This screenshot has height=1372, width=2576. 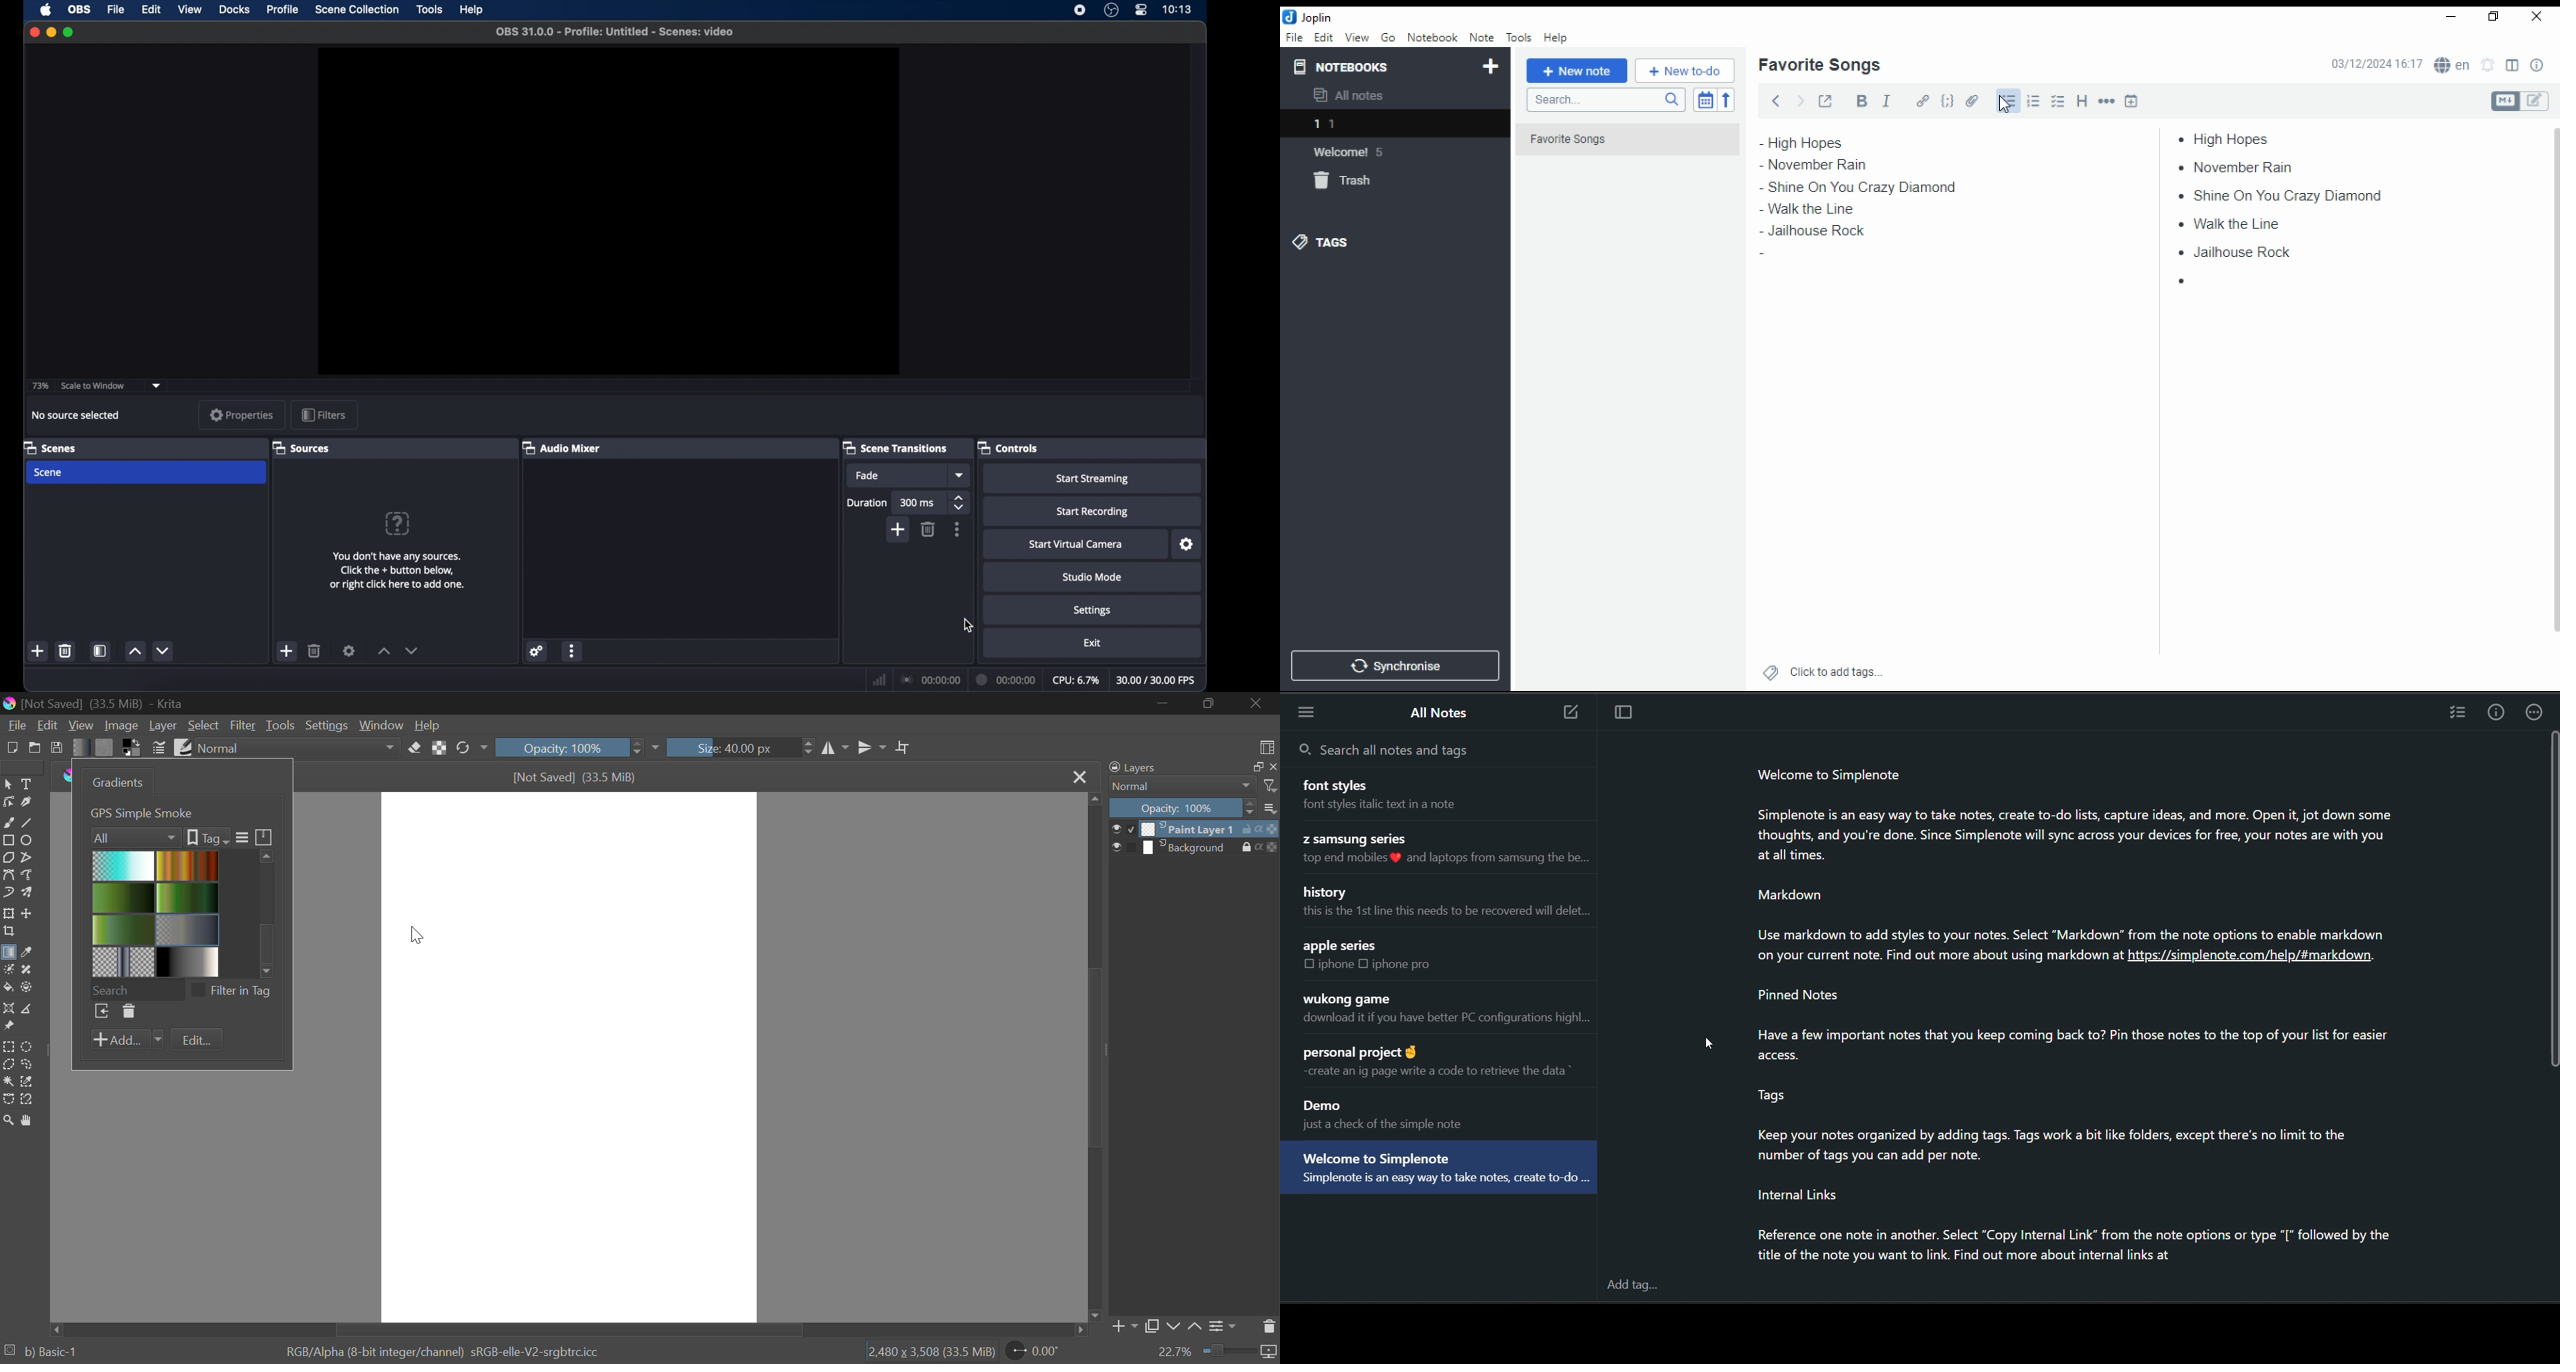 I want to click on duration, so click(x=866, y=504).